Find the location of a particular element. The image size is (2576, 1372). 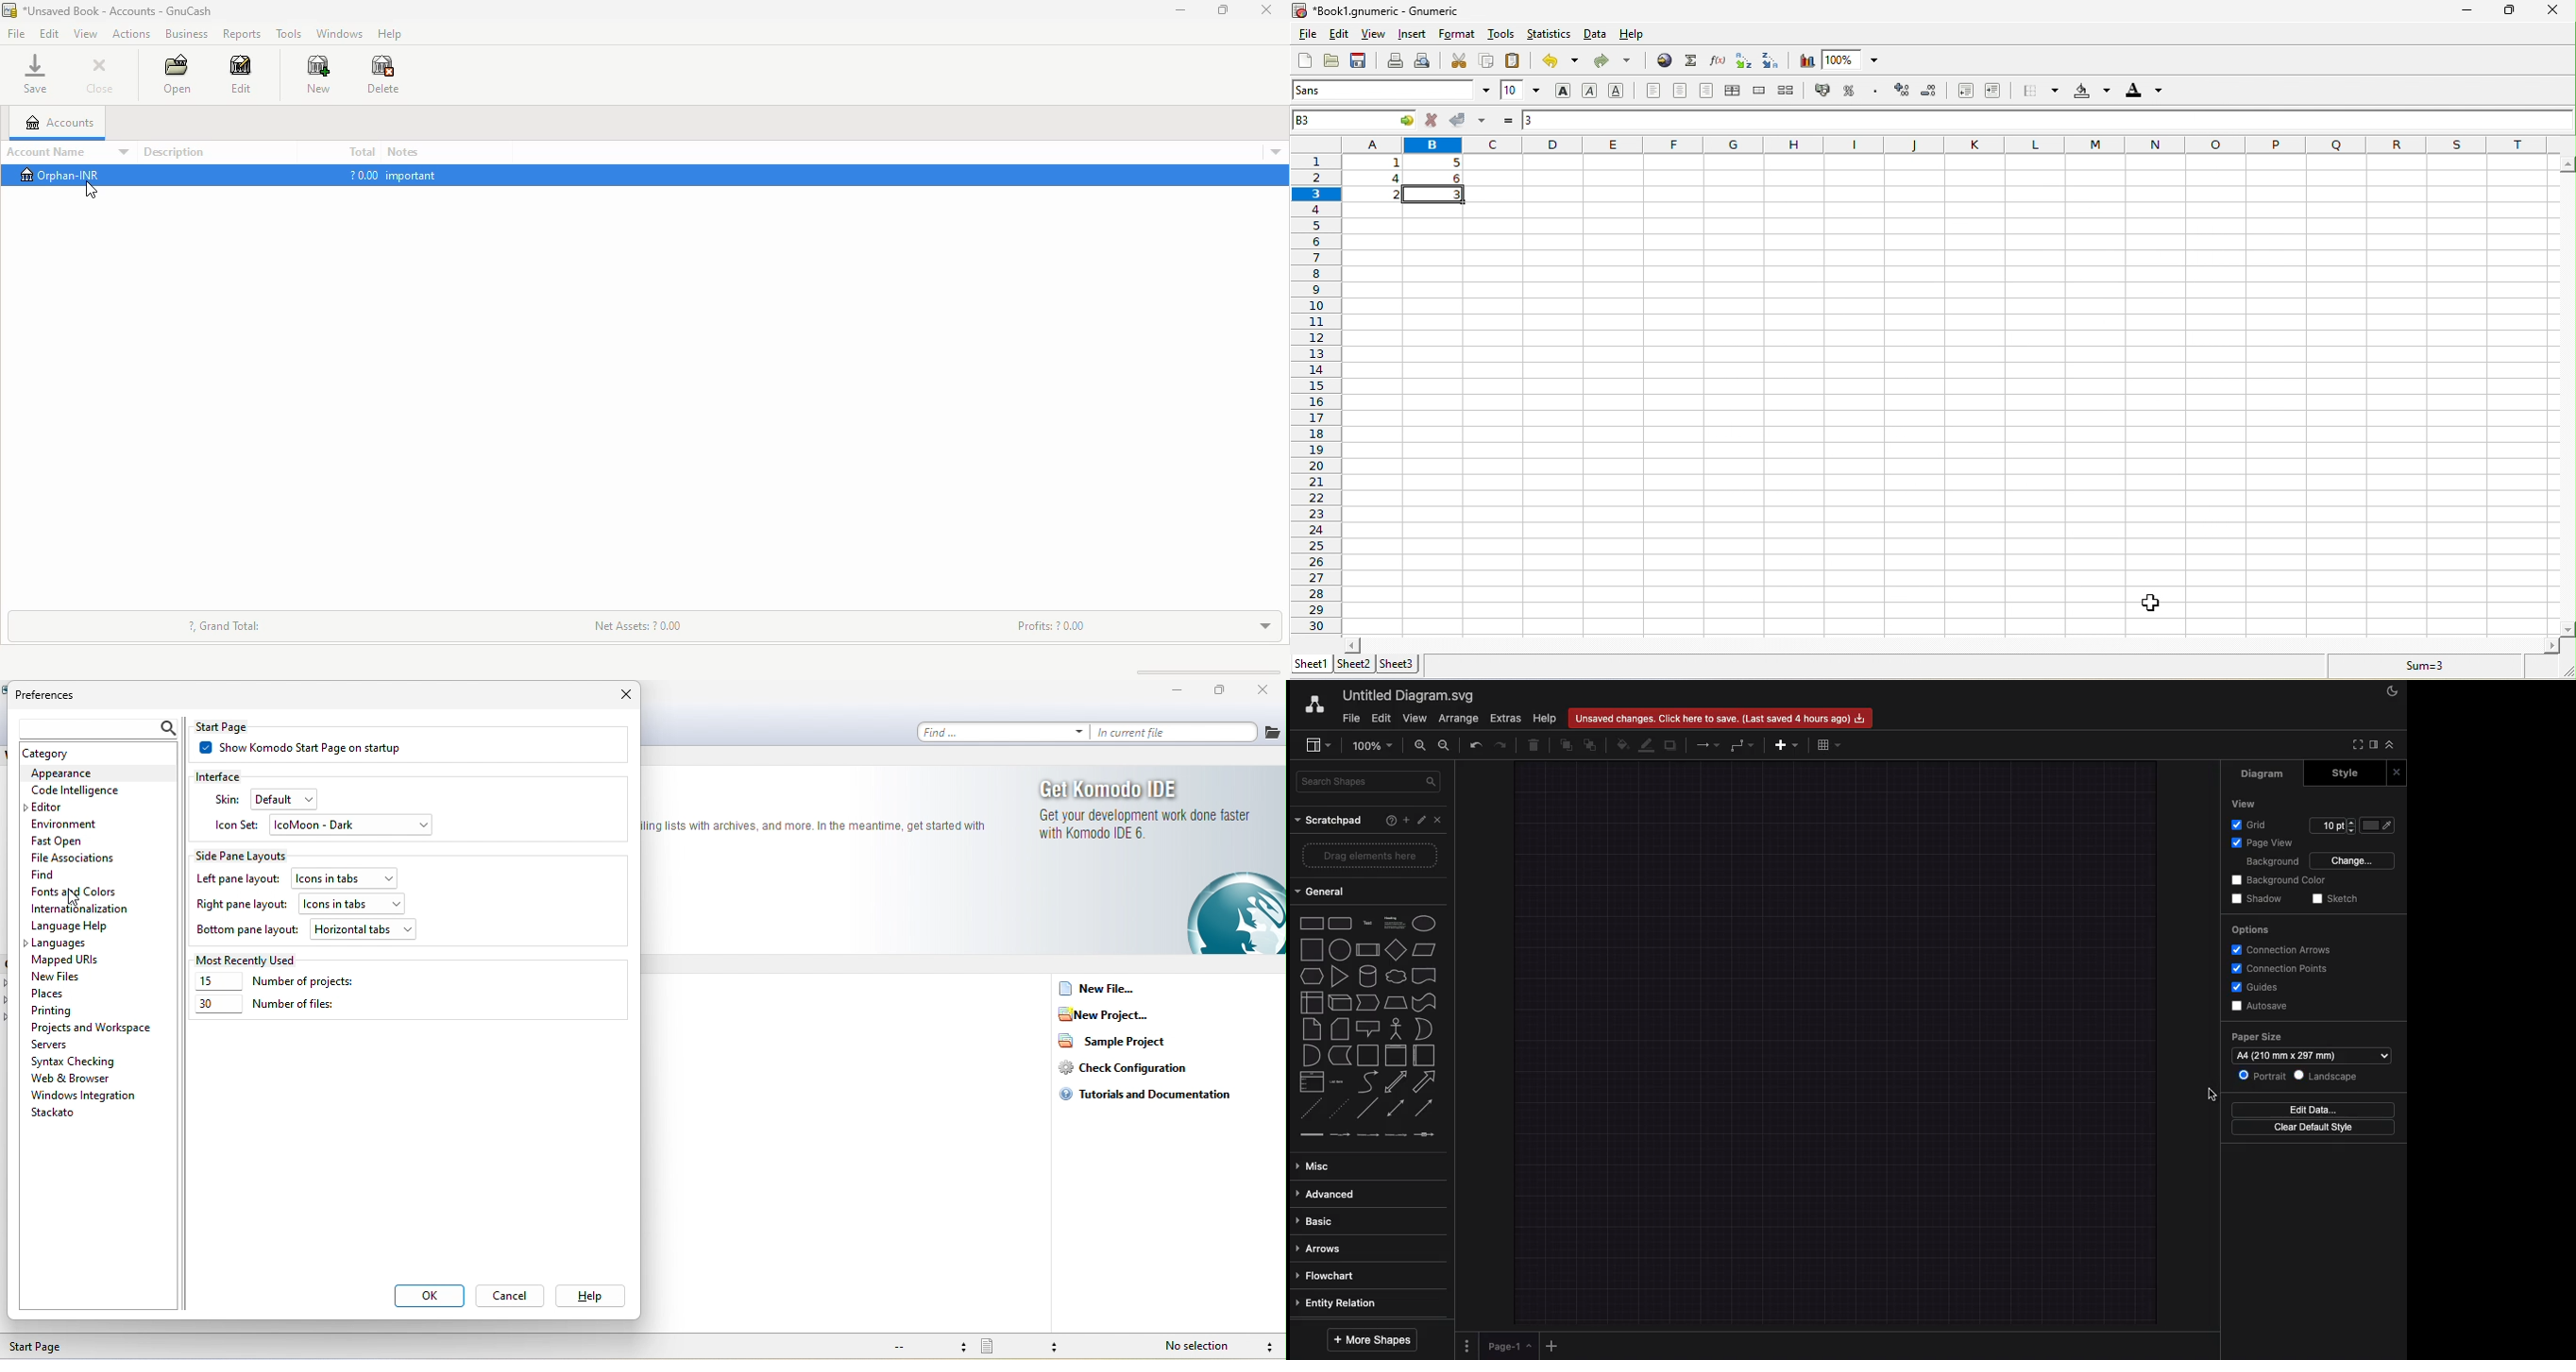

decrease the number is located at coordinates (1931, 92).